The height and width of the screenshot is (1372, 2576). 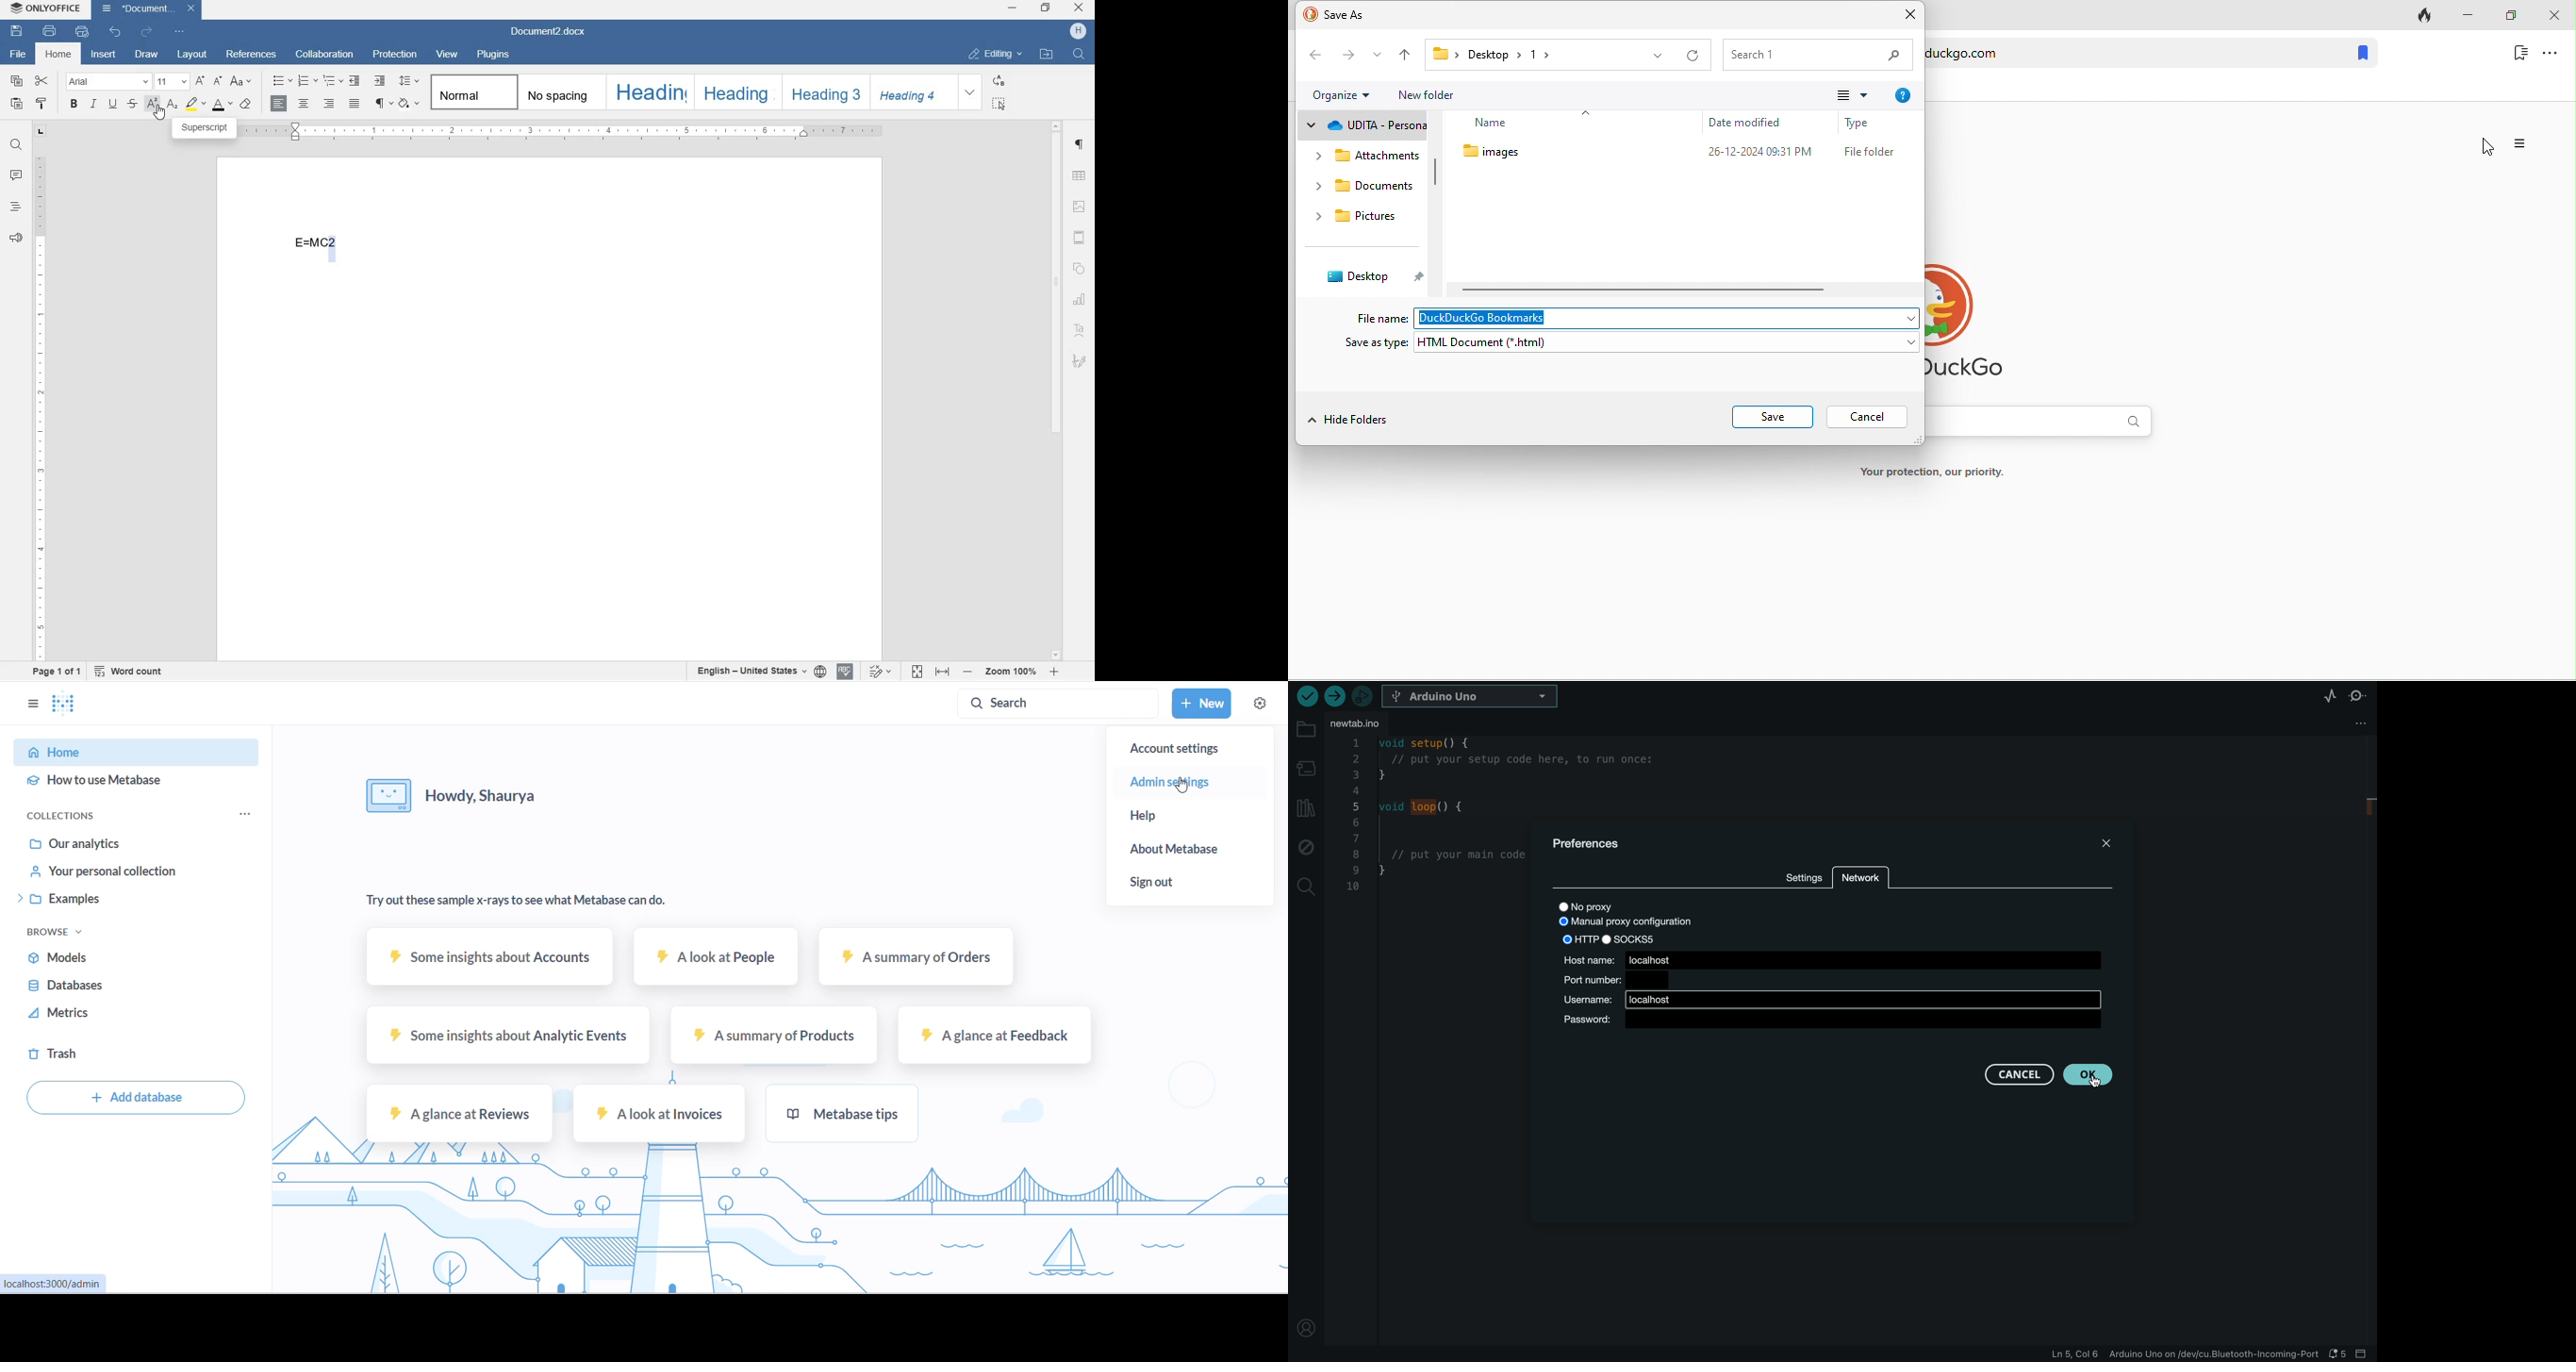 I want to click on account setting, so click(x=1189, y=749).